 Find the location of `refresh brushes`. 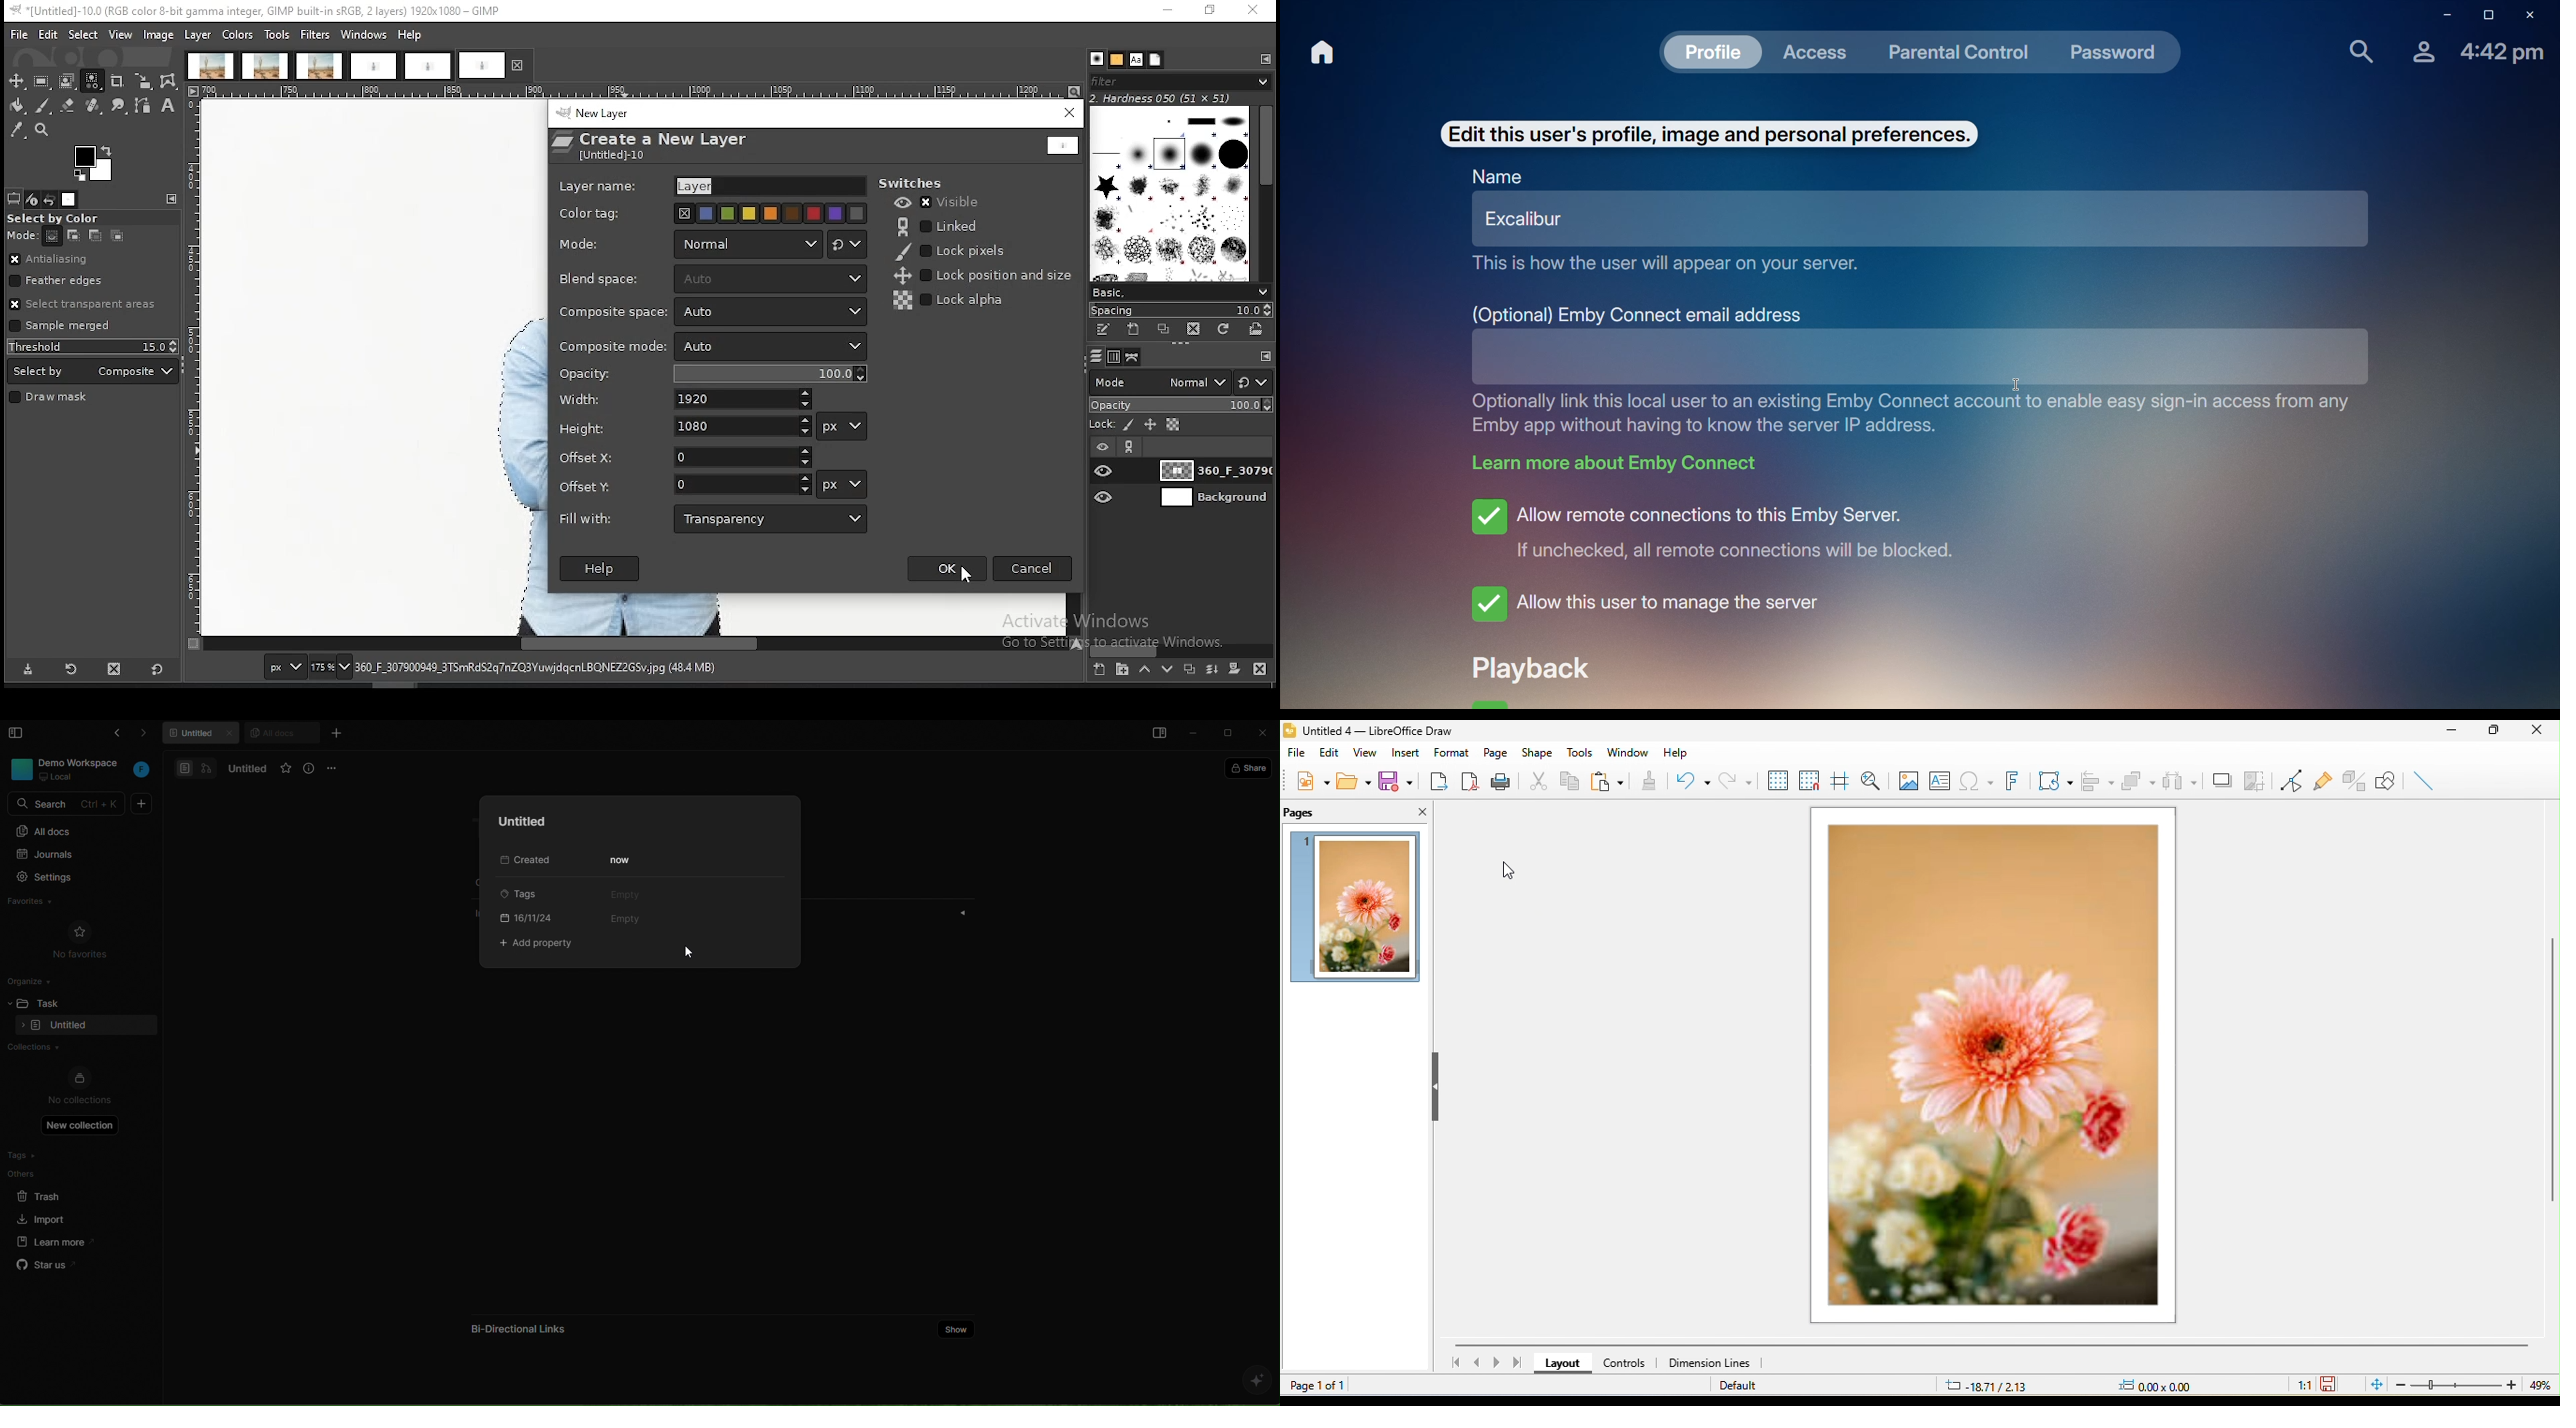

refresh brushes is located at coordinates (1221, 330).